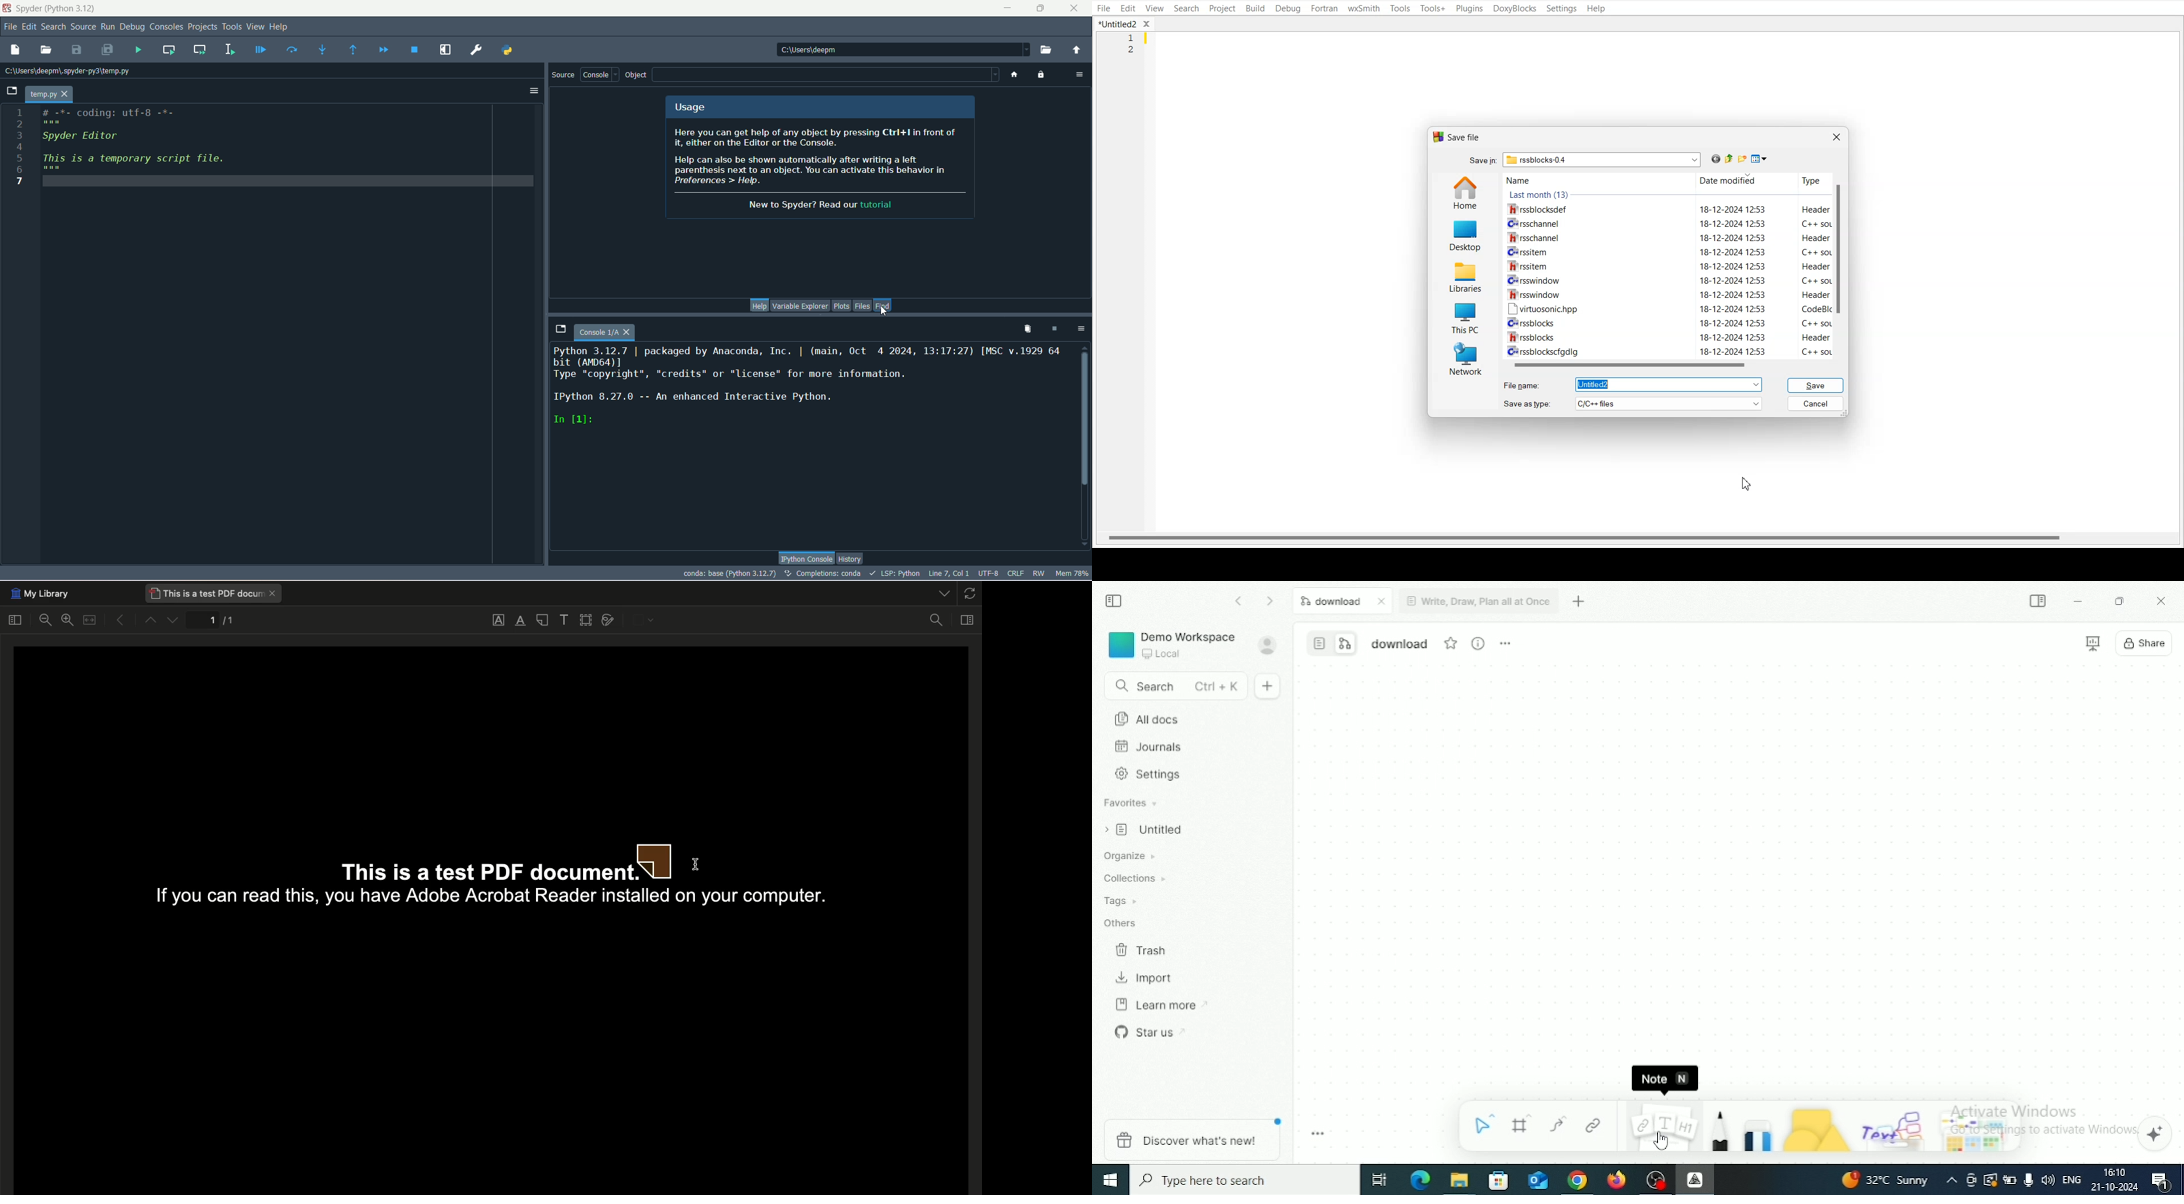 This screenshot has width=2184, height=1204. Describe the element at coordinates (1024, 330) in the screenshot. I see `remove` at that location.